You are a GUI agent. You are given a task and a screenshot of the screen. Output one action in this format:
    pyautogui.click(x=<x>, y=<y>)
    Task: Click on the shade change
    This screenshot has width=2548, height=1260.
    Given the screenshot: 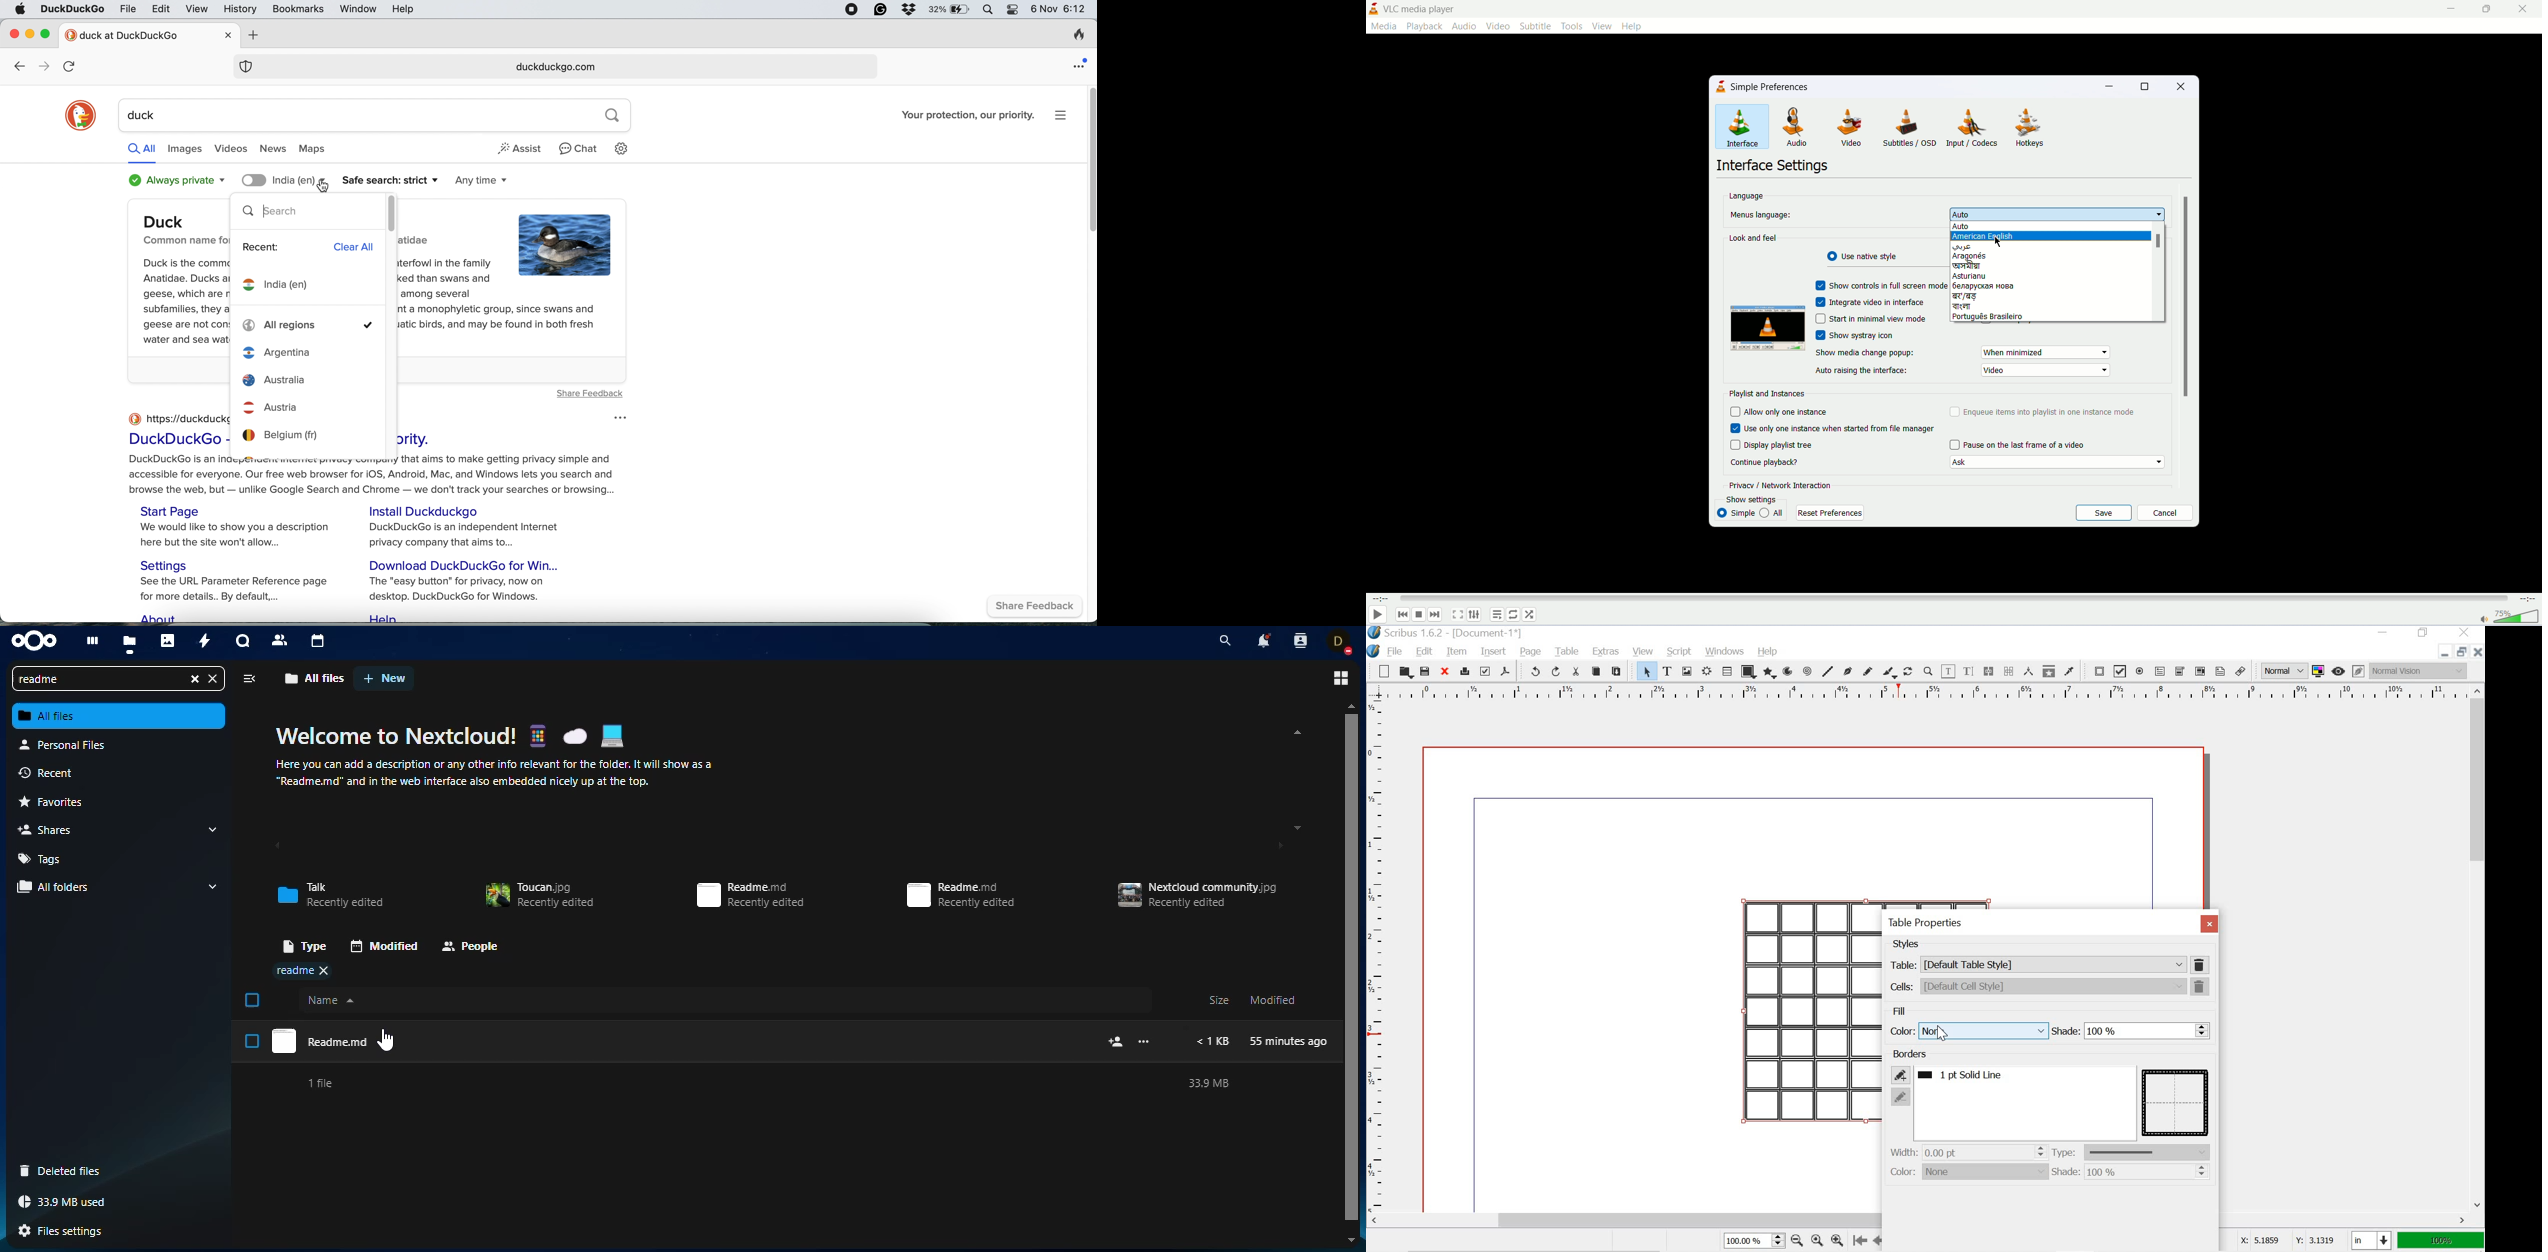 What is the action you would take?
    pyautogui.click(x=2202, y=1173)
    